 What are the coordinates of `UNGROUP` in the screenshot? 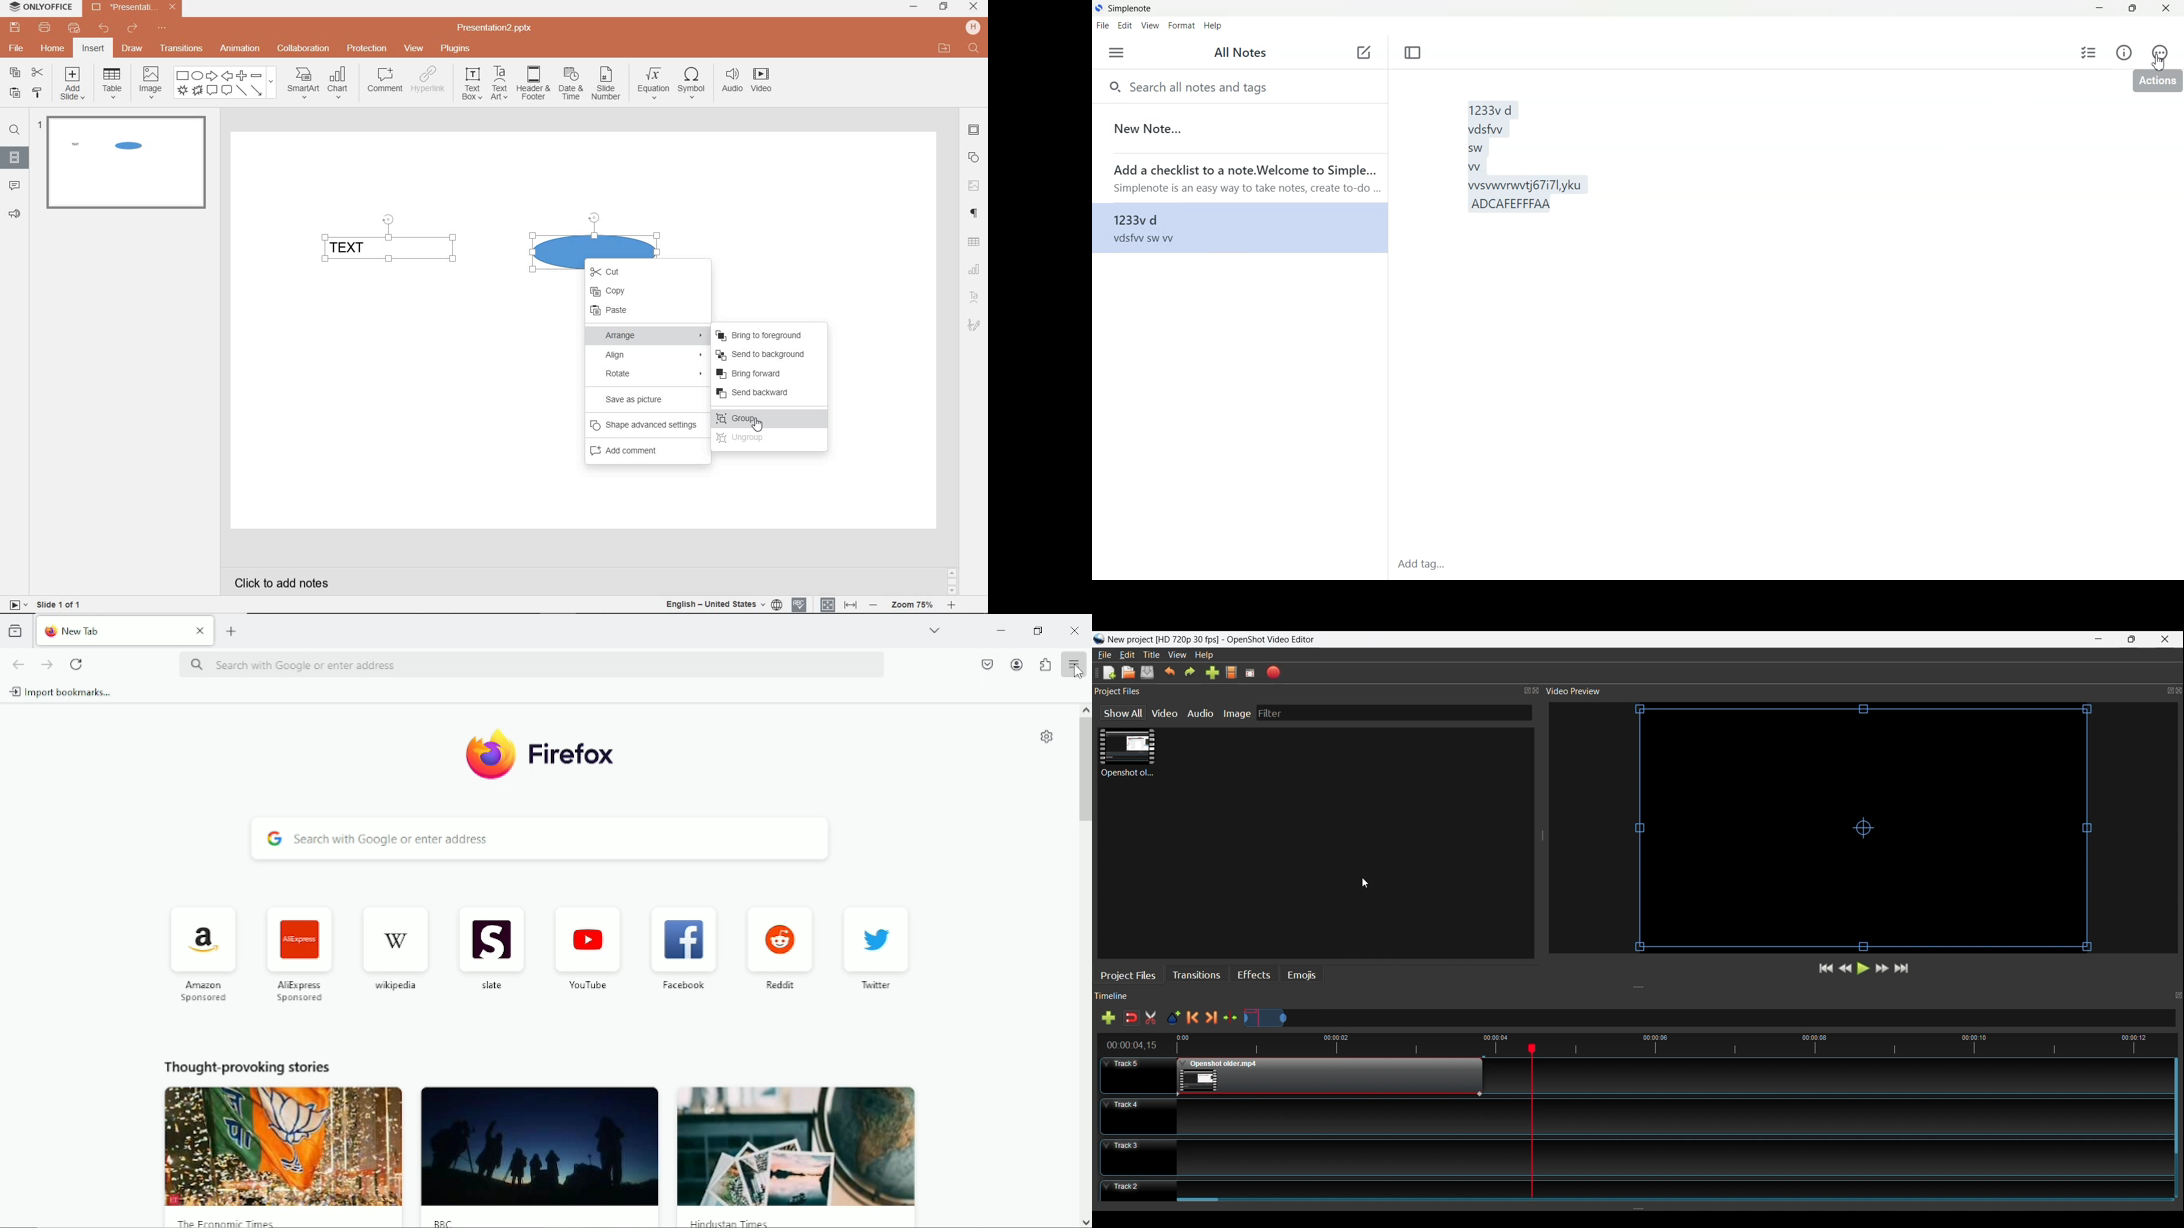 It's located at (768, 439).